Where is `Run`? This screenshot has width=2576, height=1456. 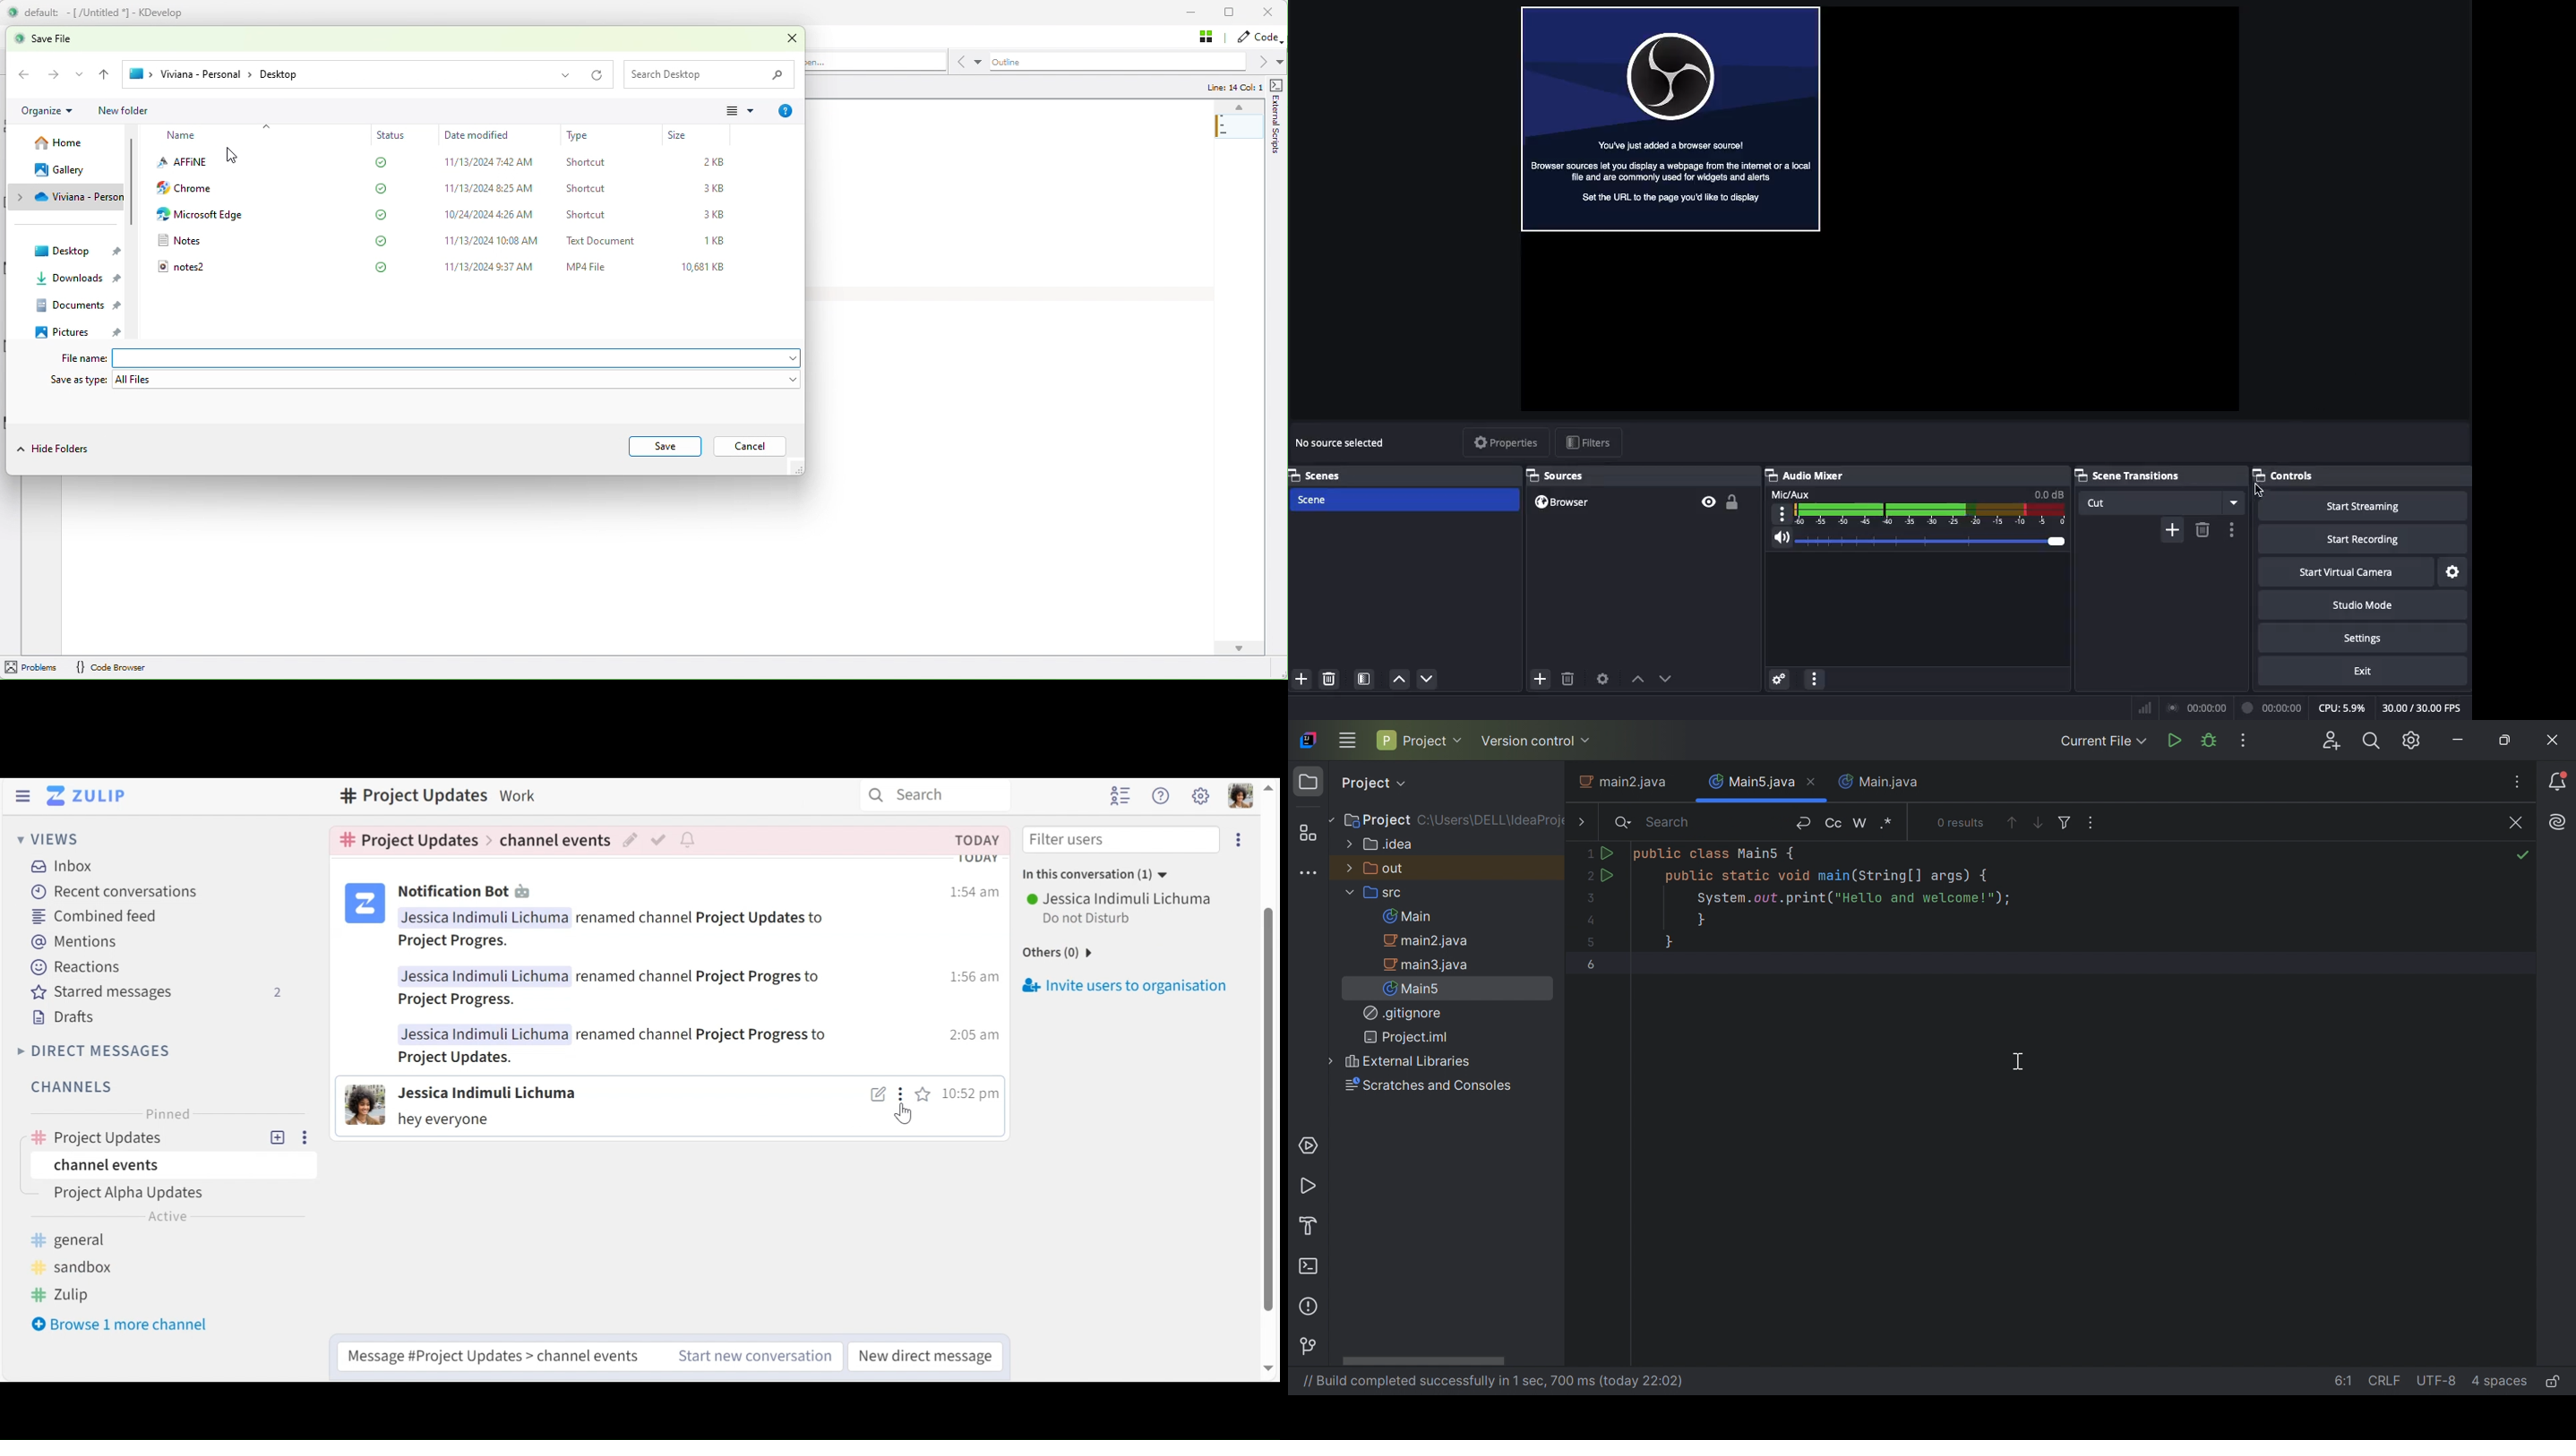 Run is located at coordinates (1609, 854).